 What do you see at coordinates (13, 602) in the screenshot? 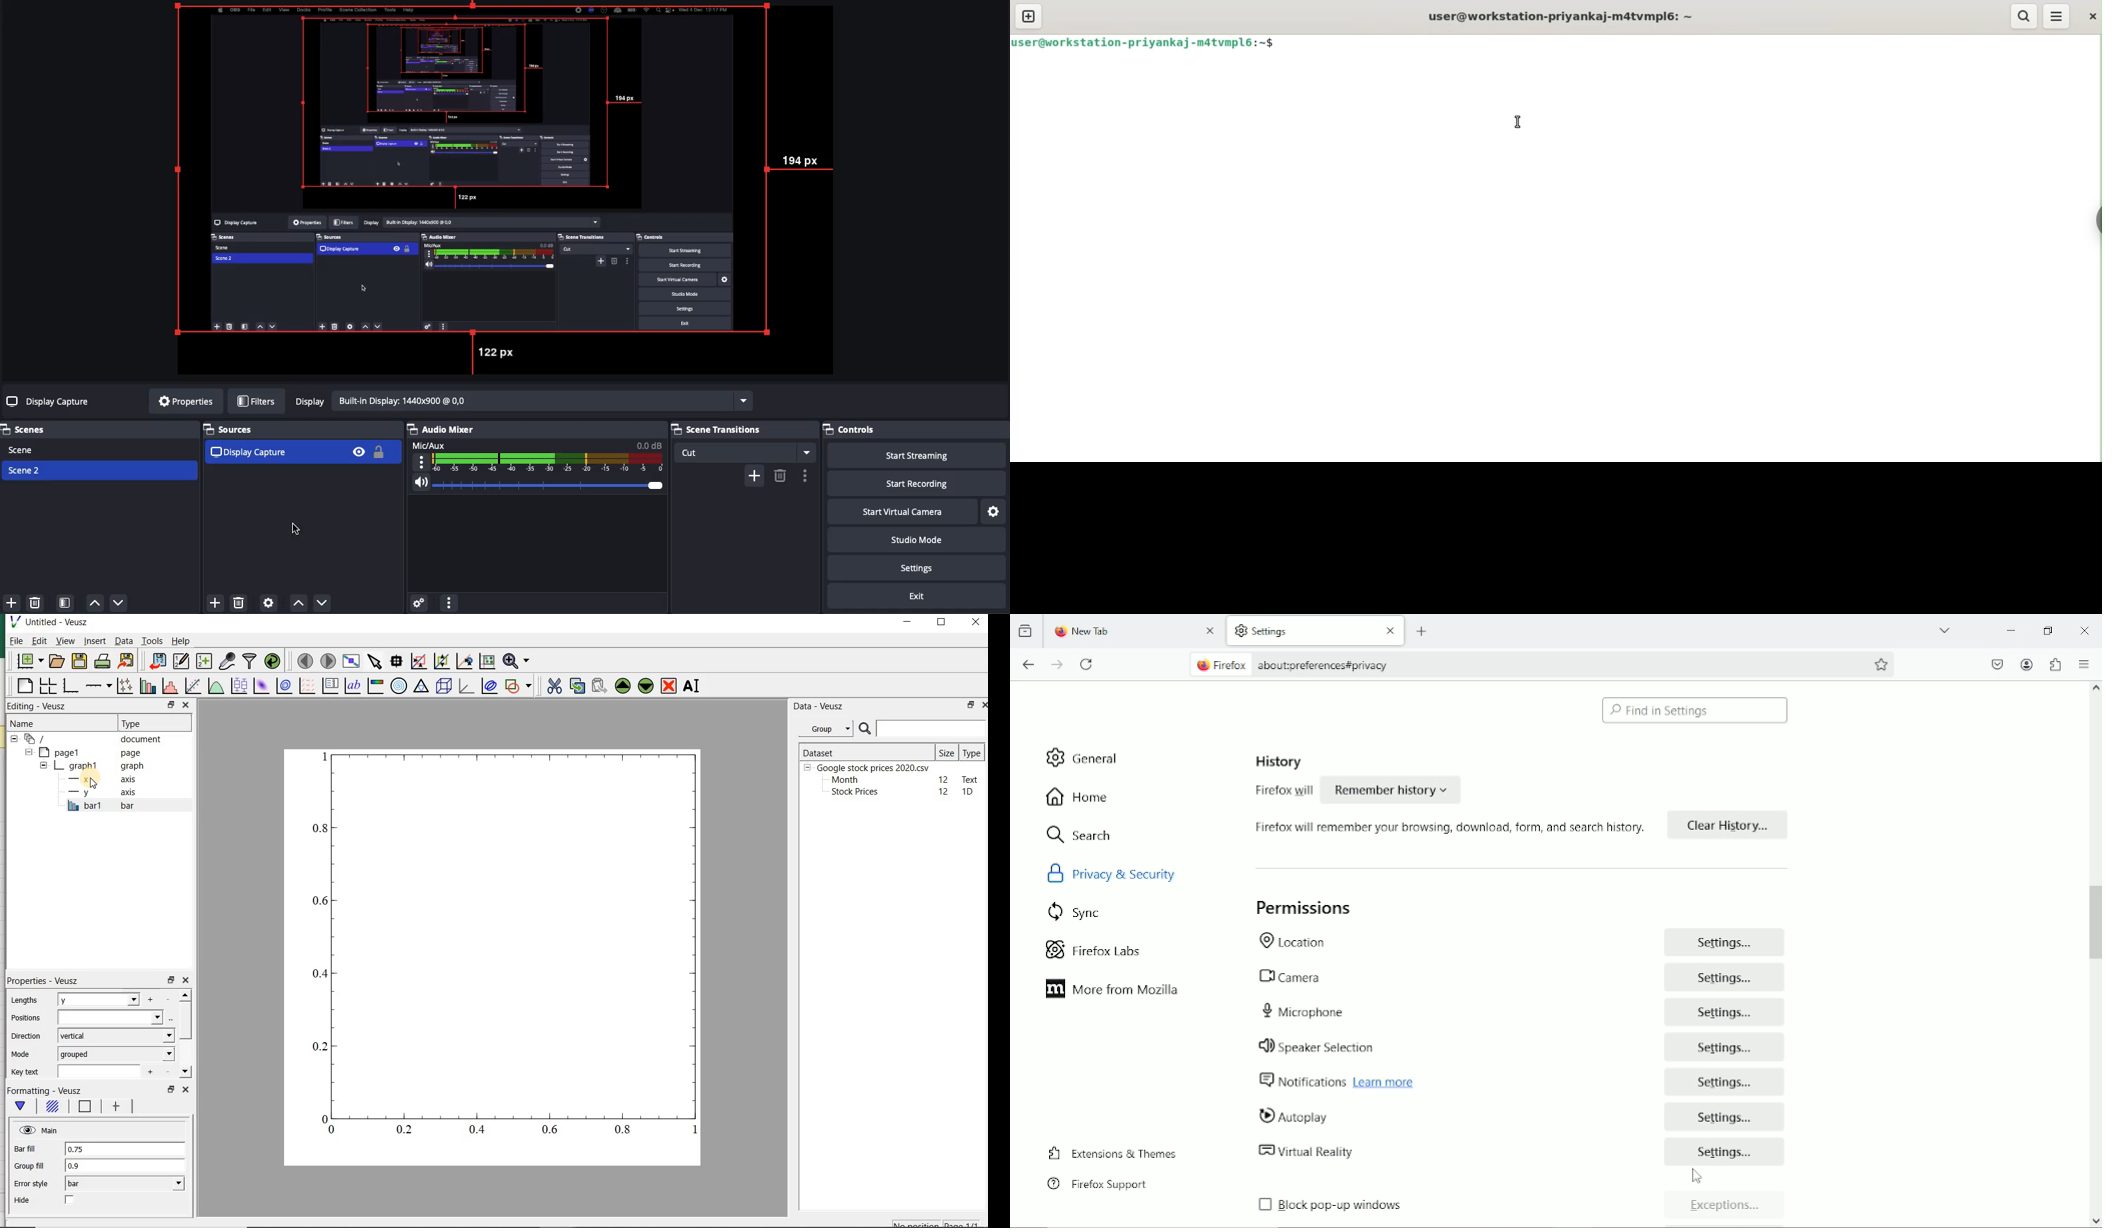
I see `Add` at bounding box center [13, 602].